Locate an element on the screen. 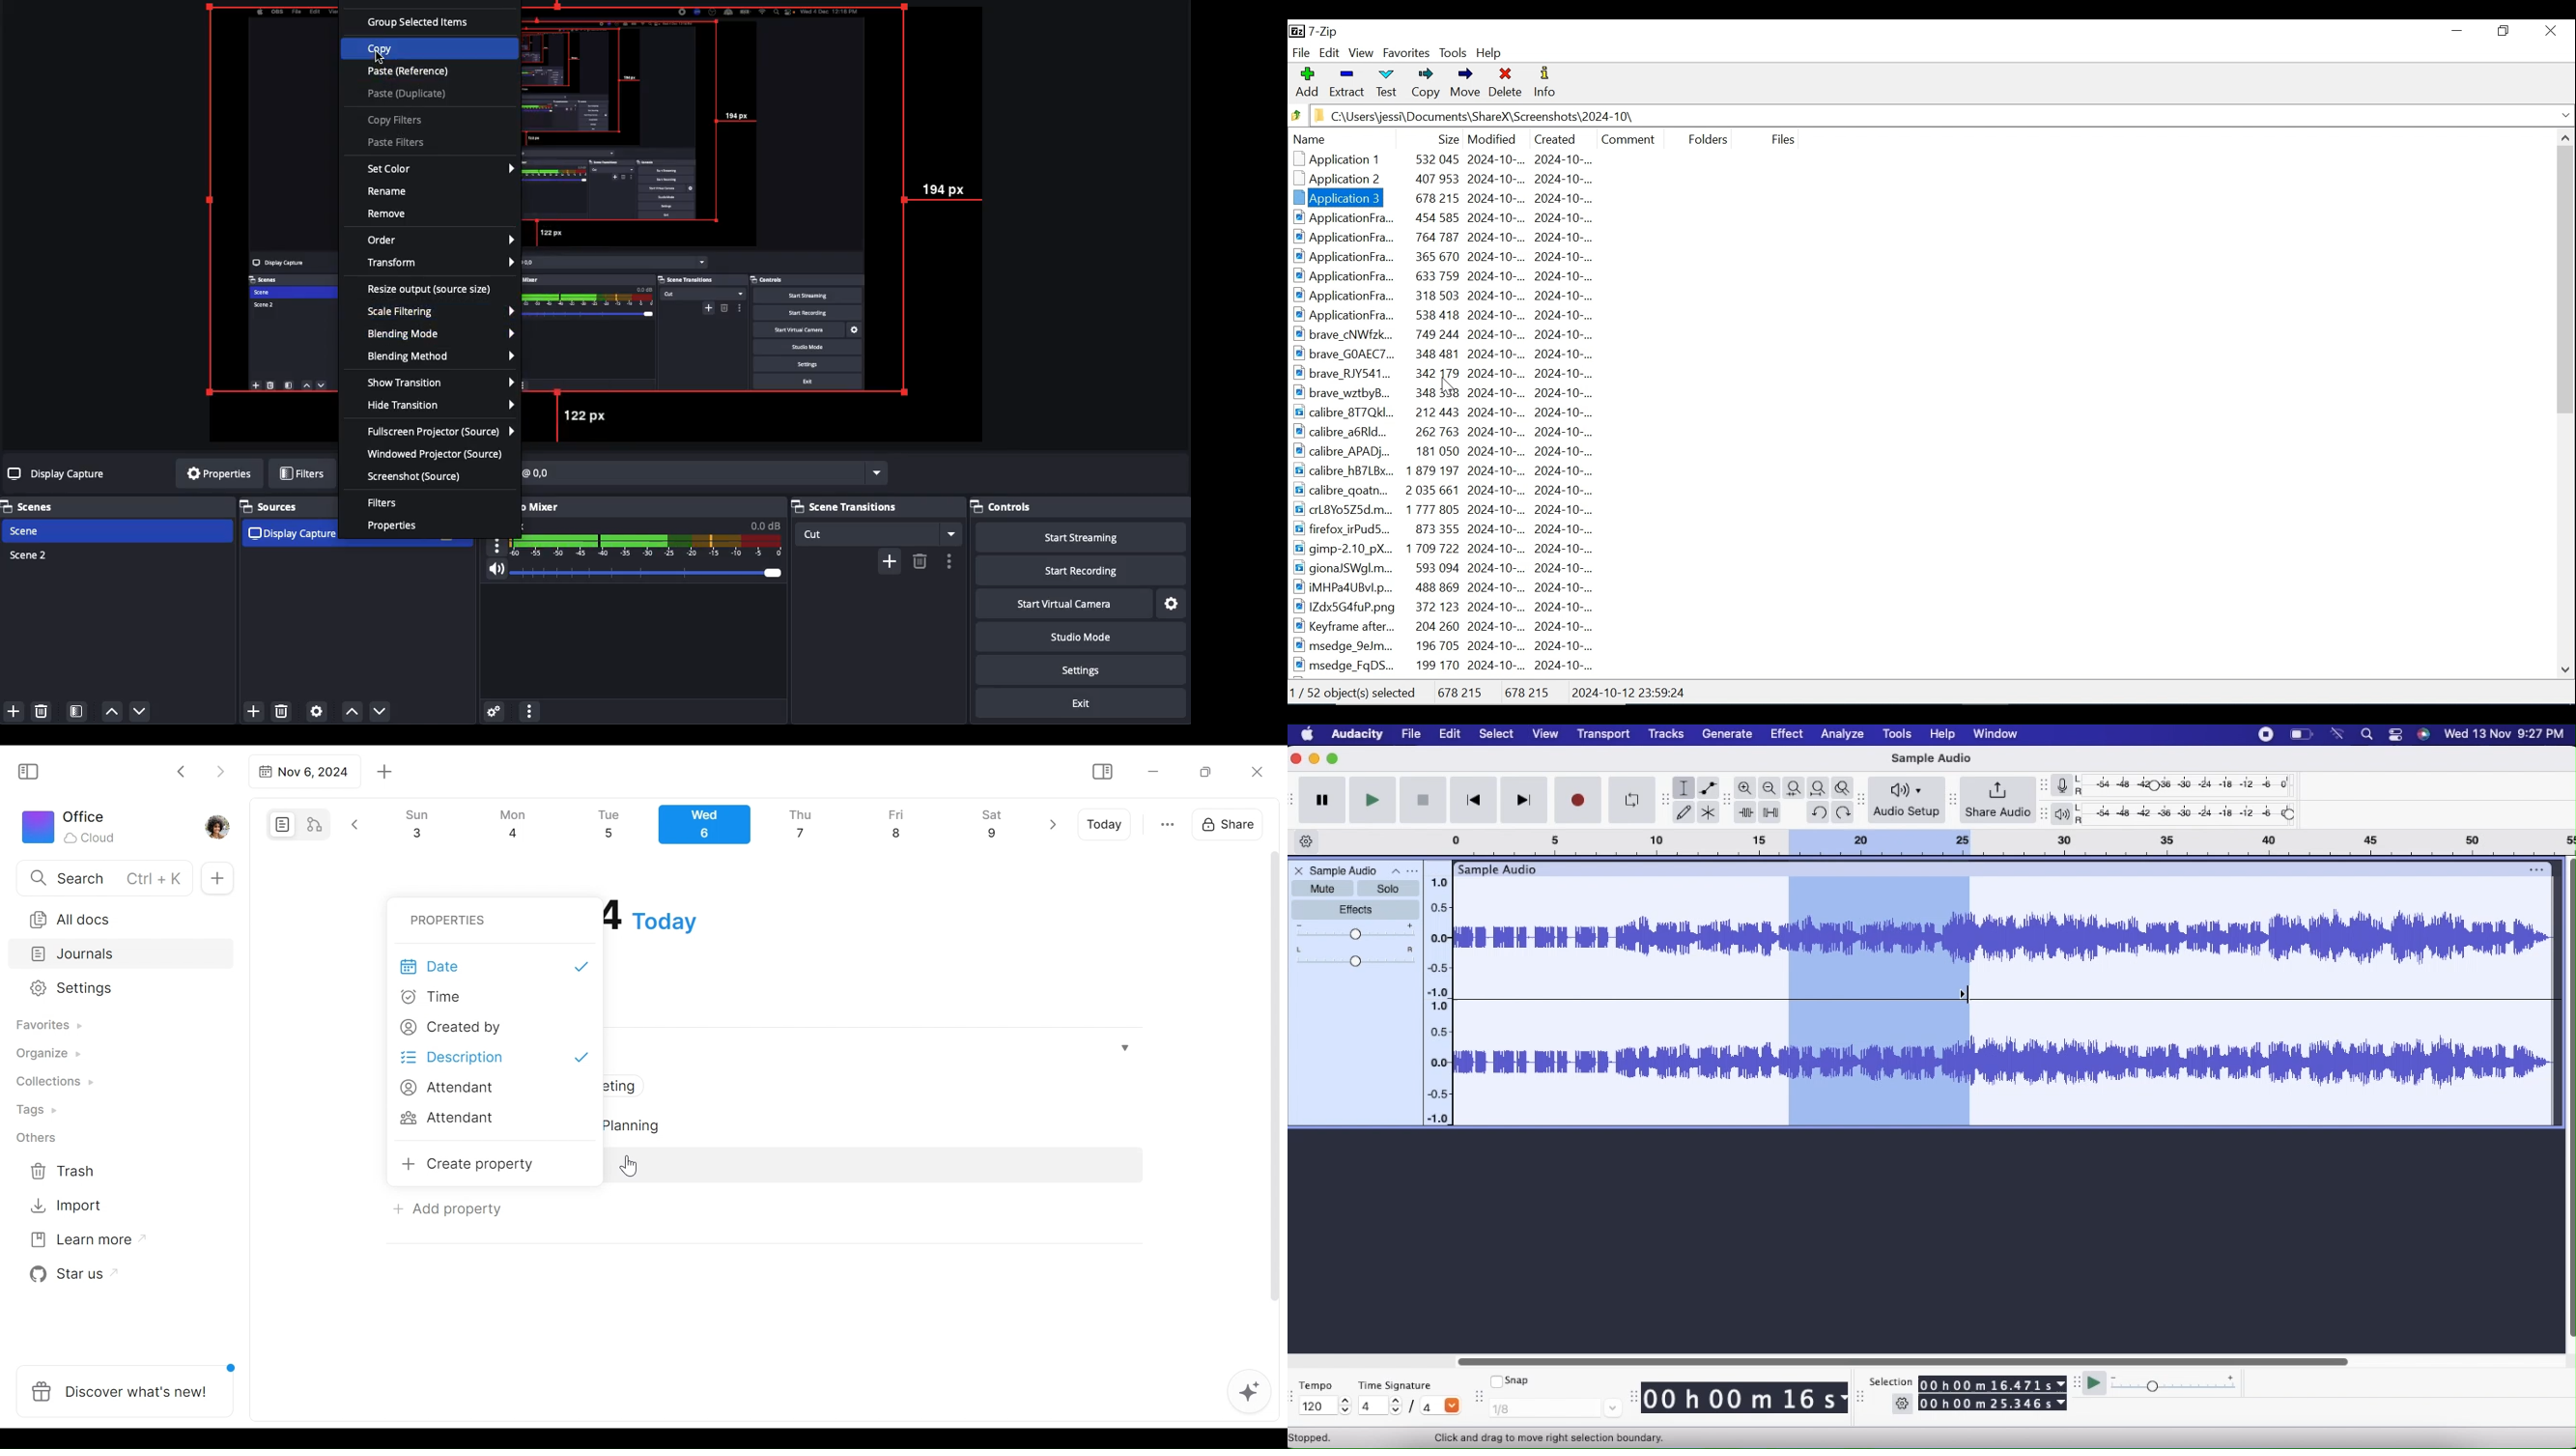  app icon is located at coordinates (2392, 735).